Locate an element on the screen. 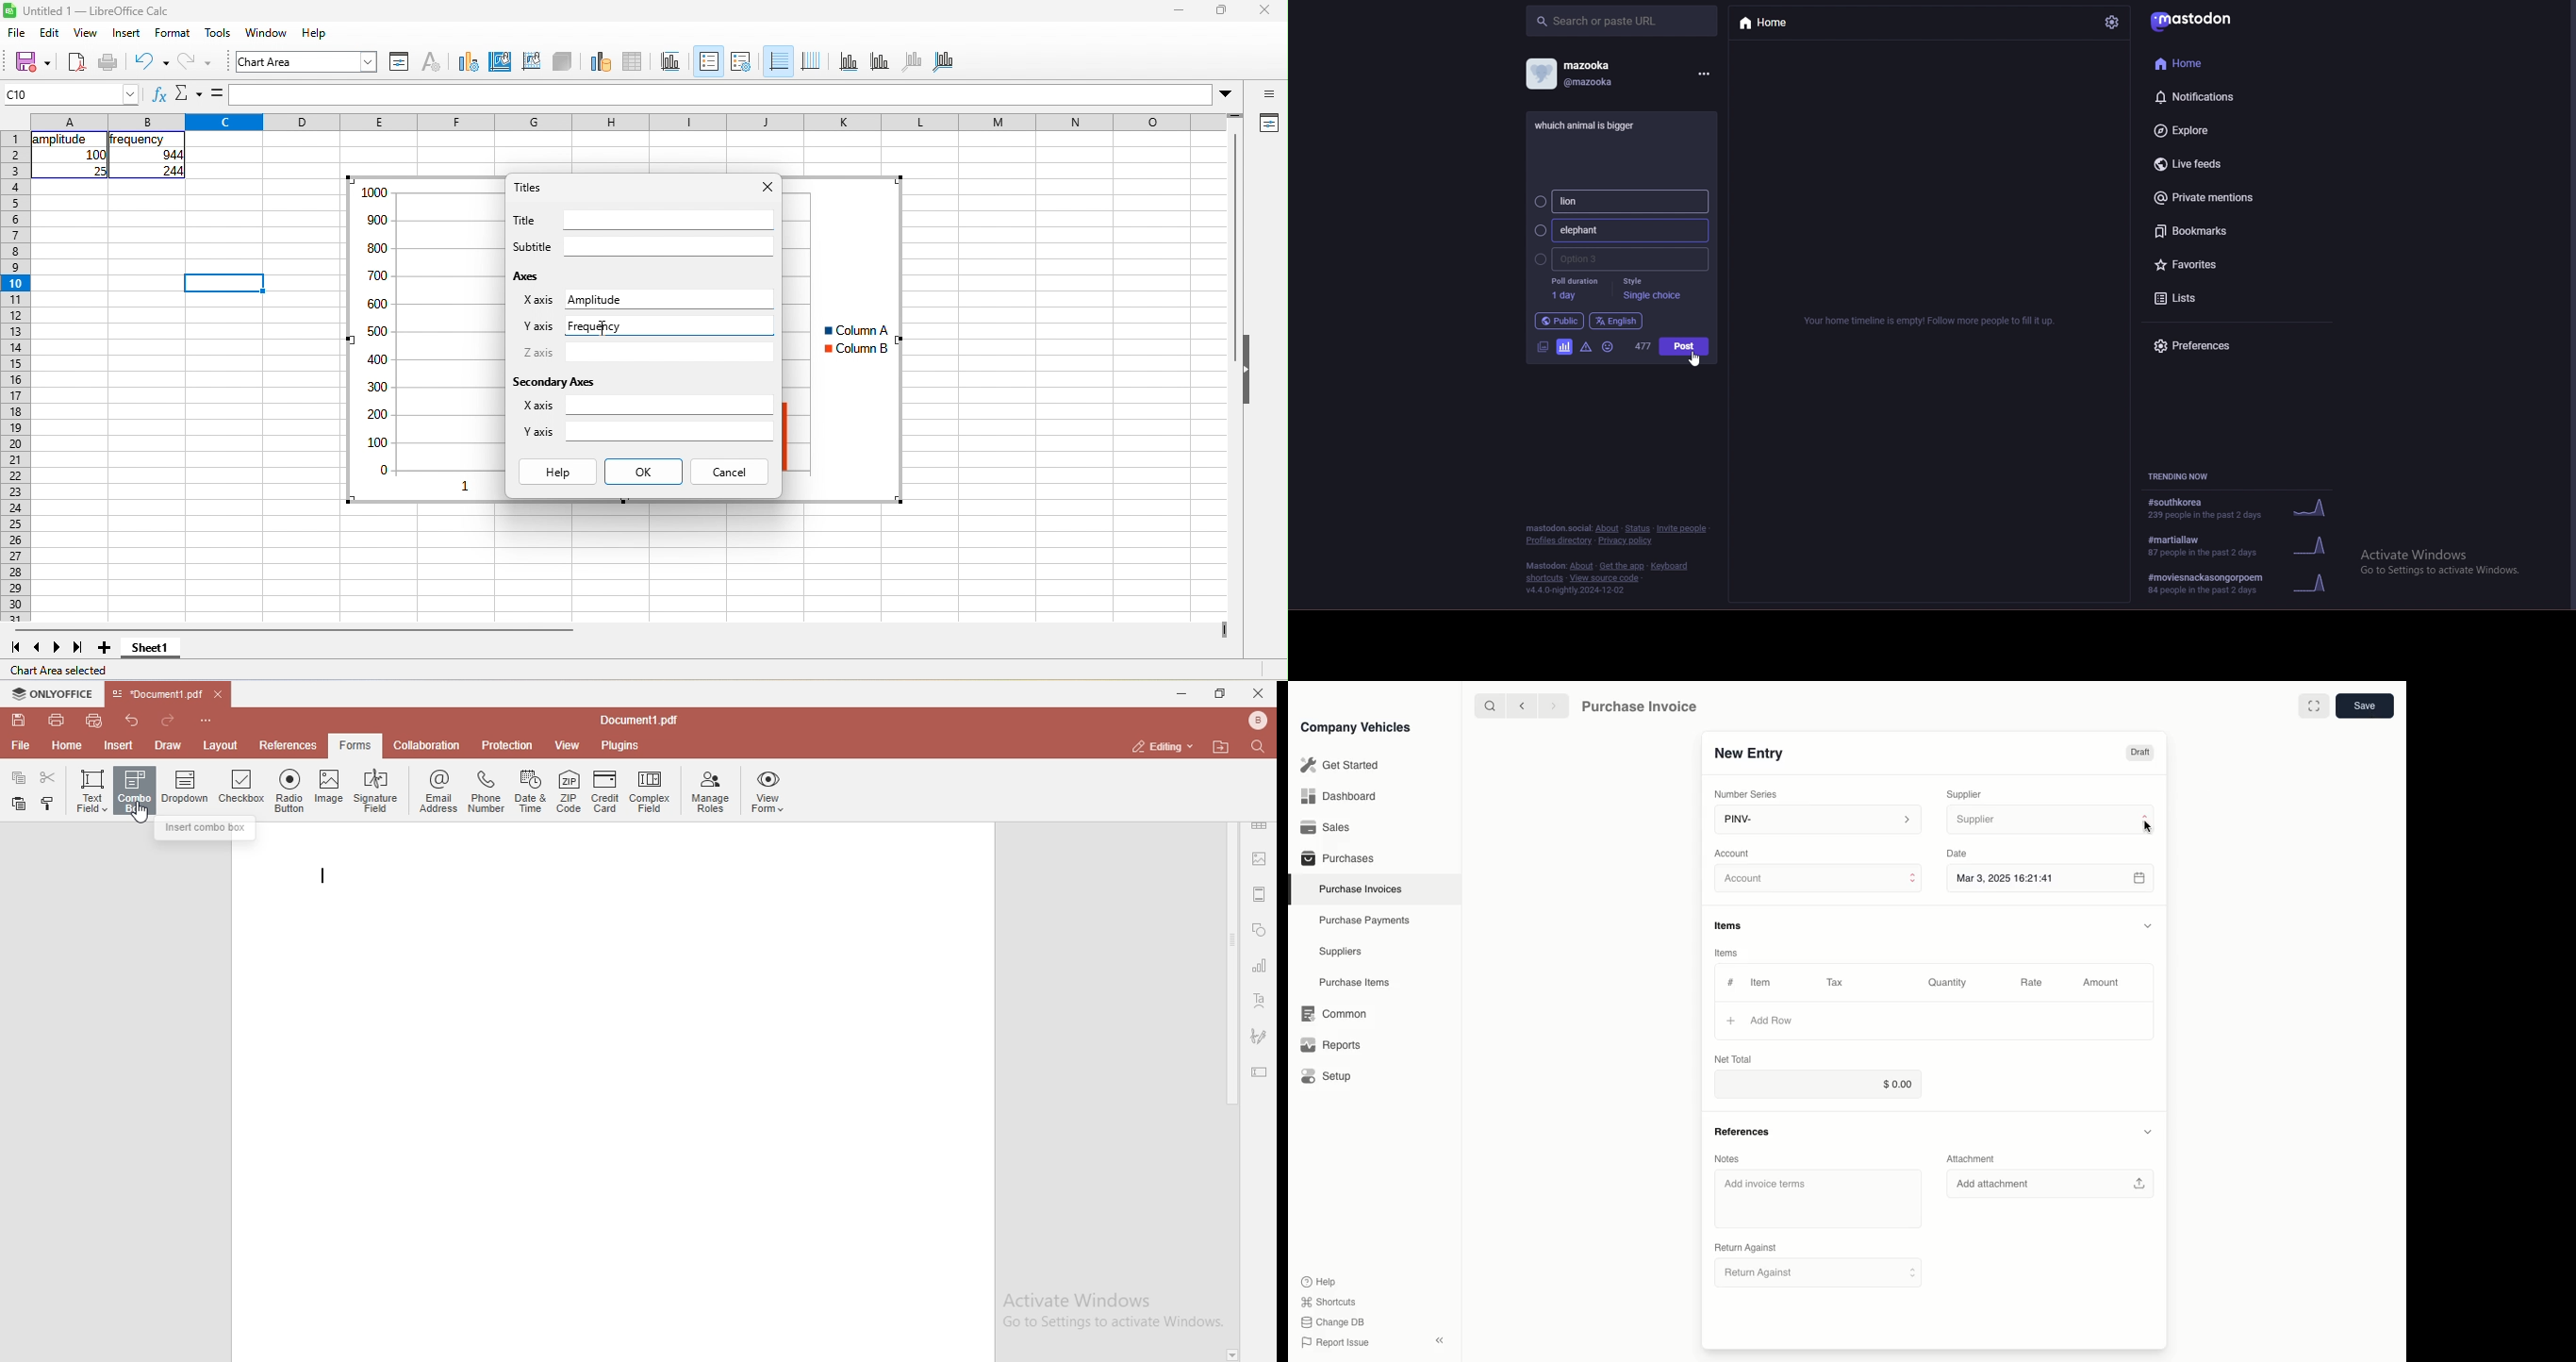 The height and width of the screenshot is (1372, 2576). save is located at coordinates (32, 63).